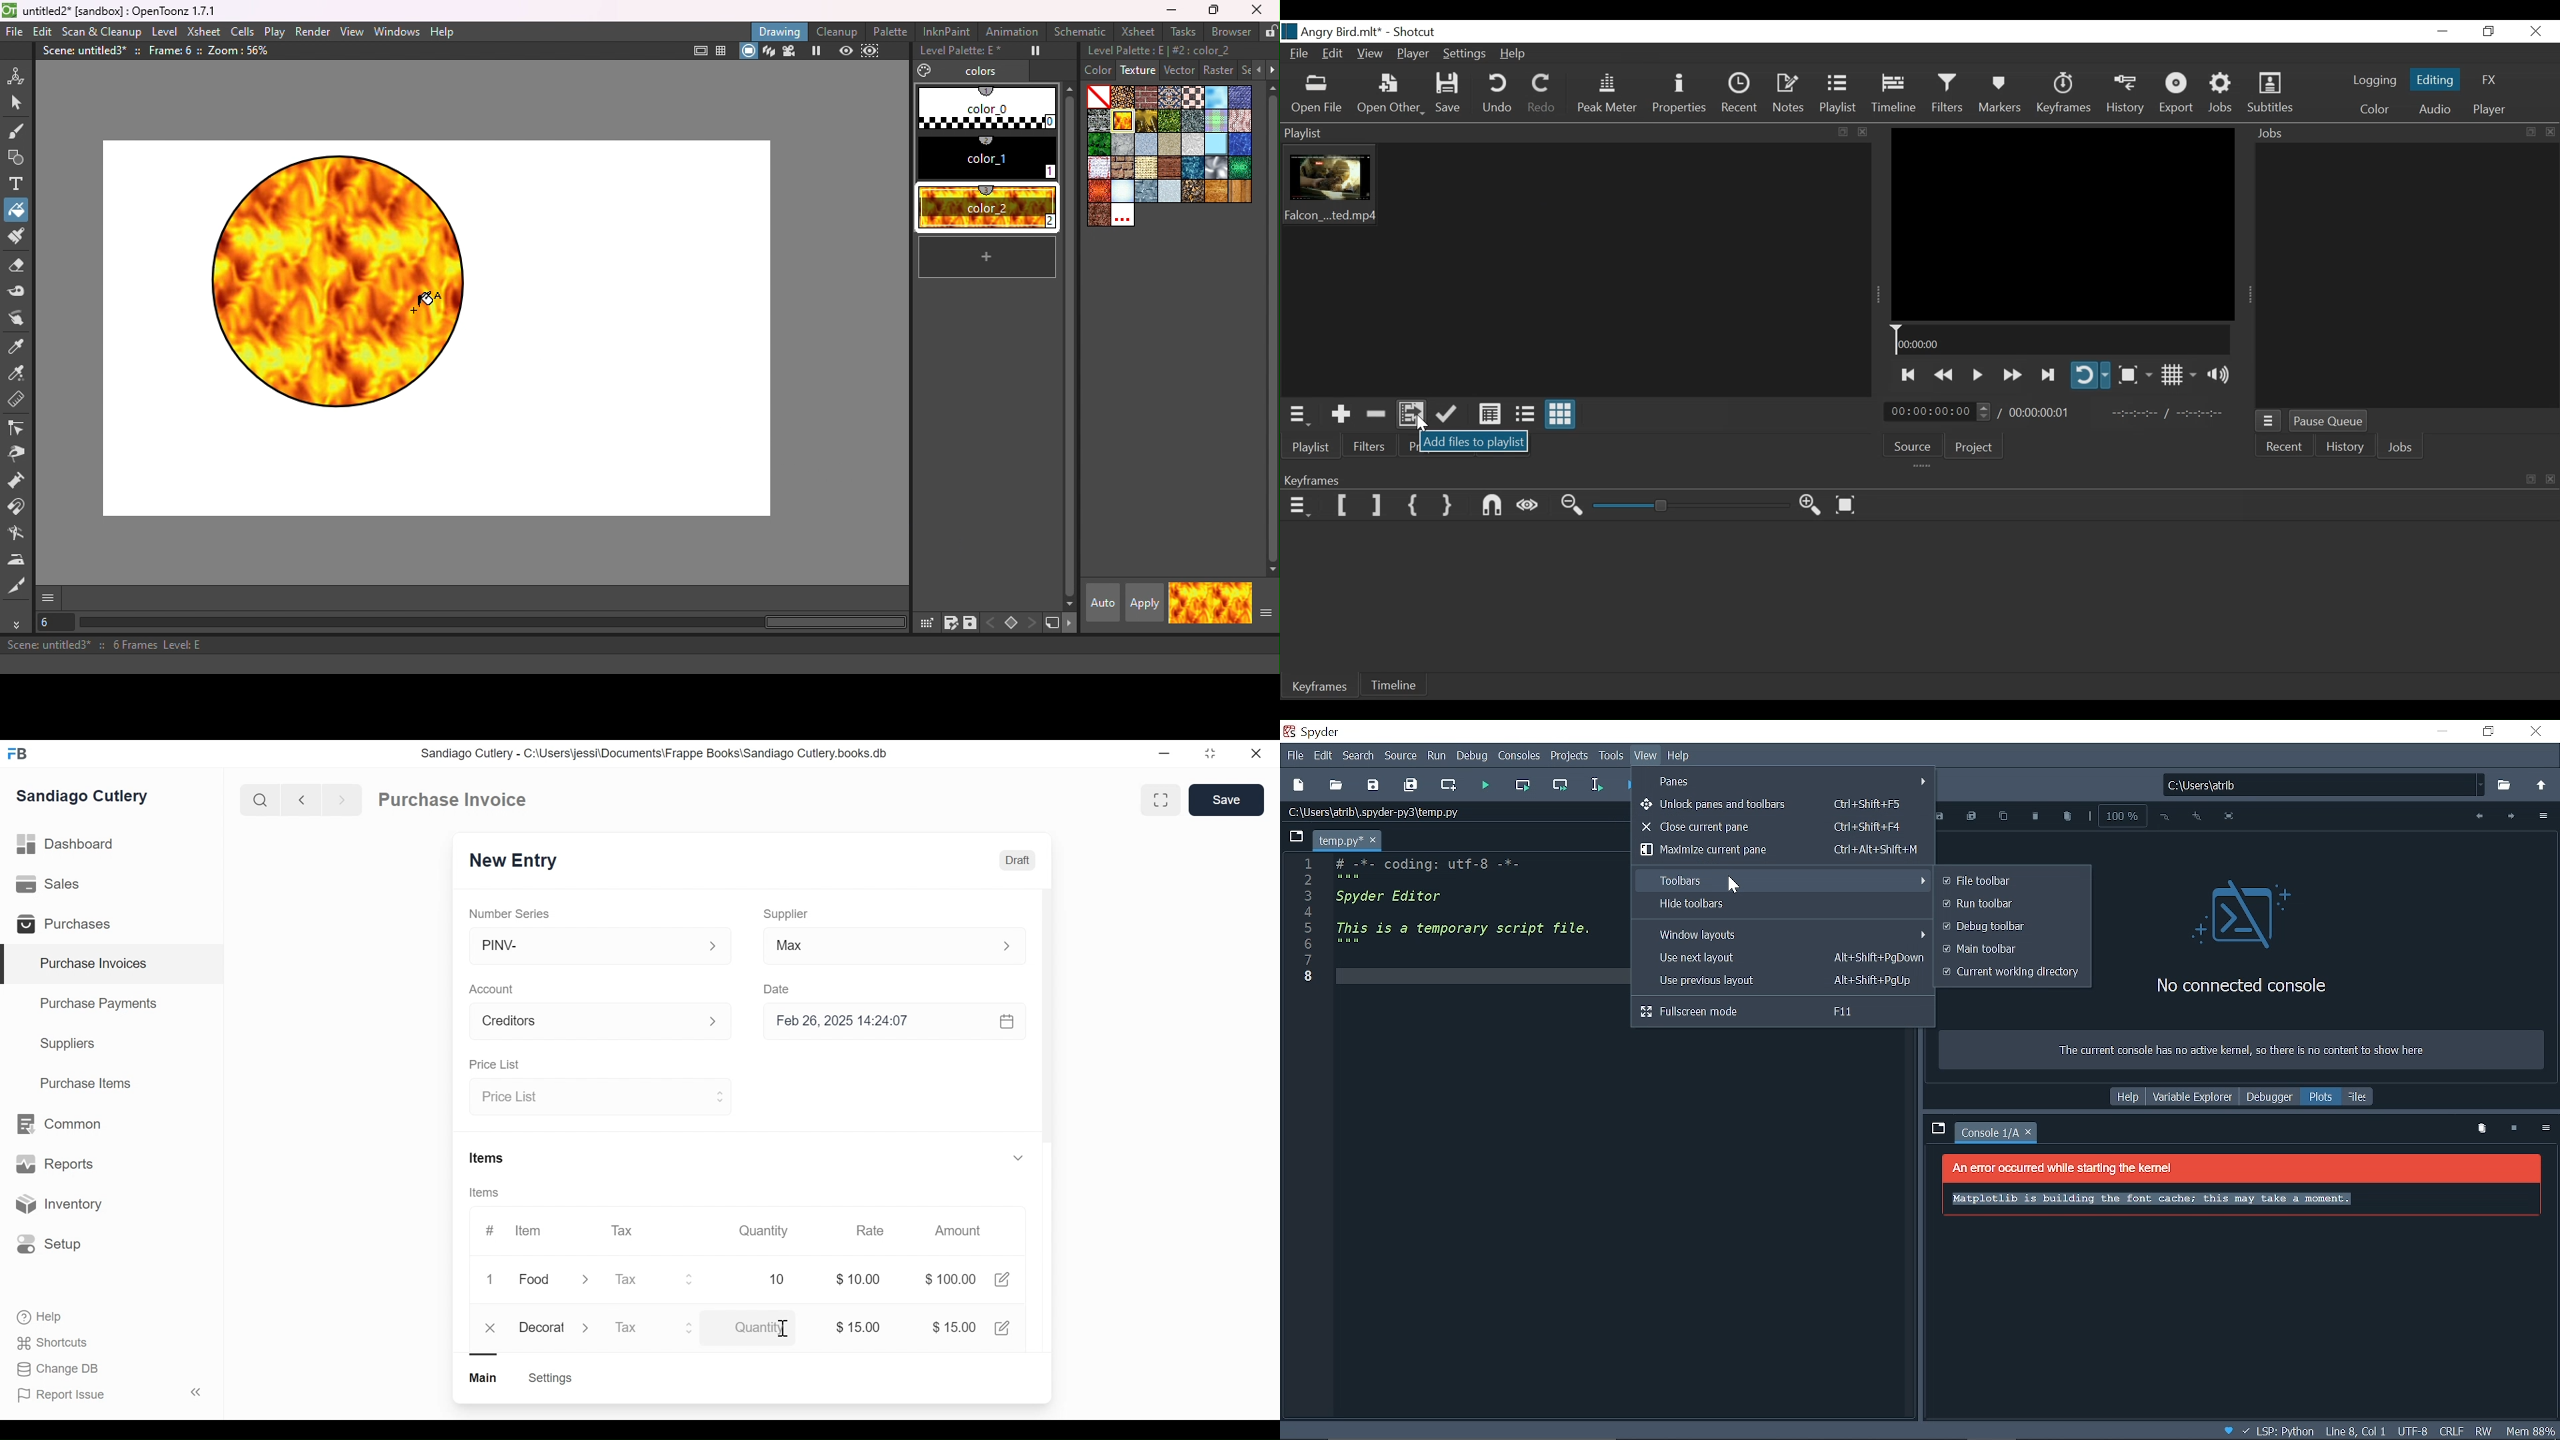 This screenshot has width=2576, height=1456. I want to click on Play quickly backwards, so click(1943, 374).